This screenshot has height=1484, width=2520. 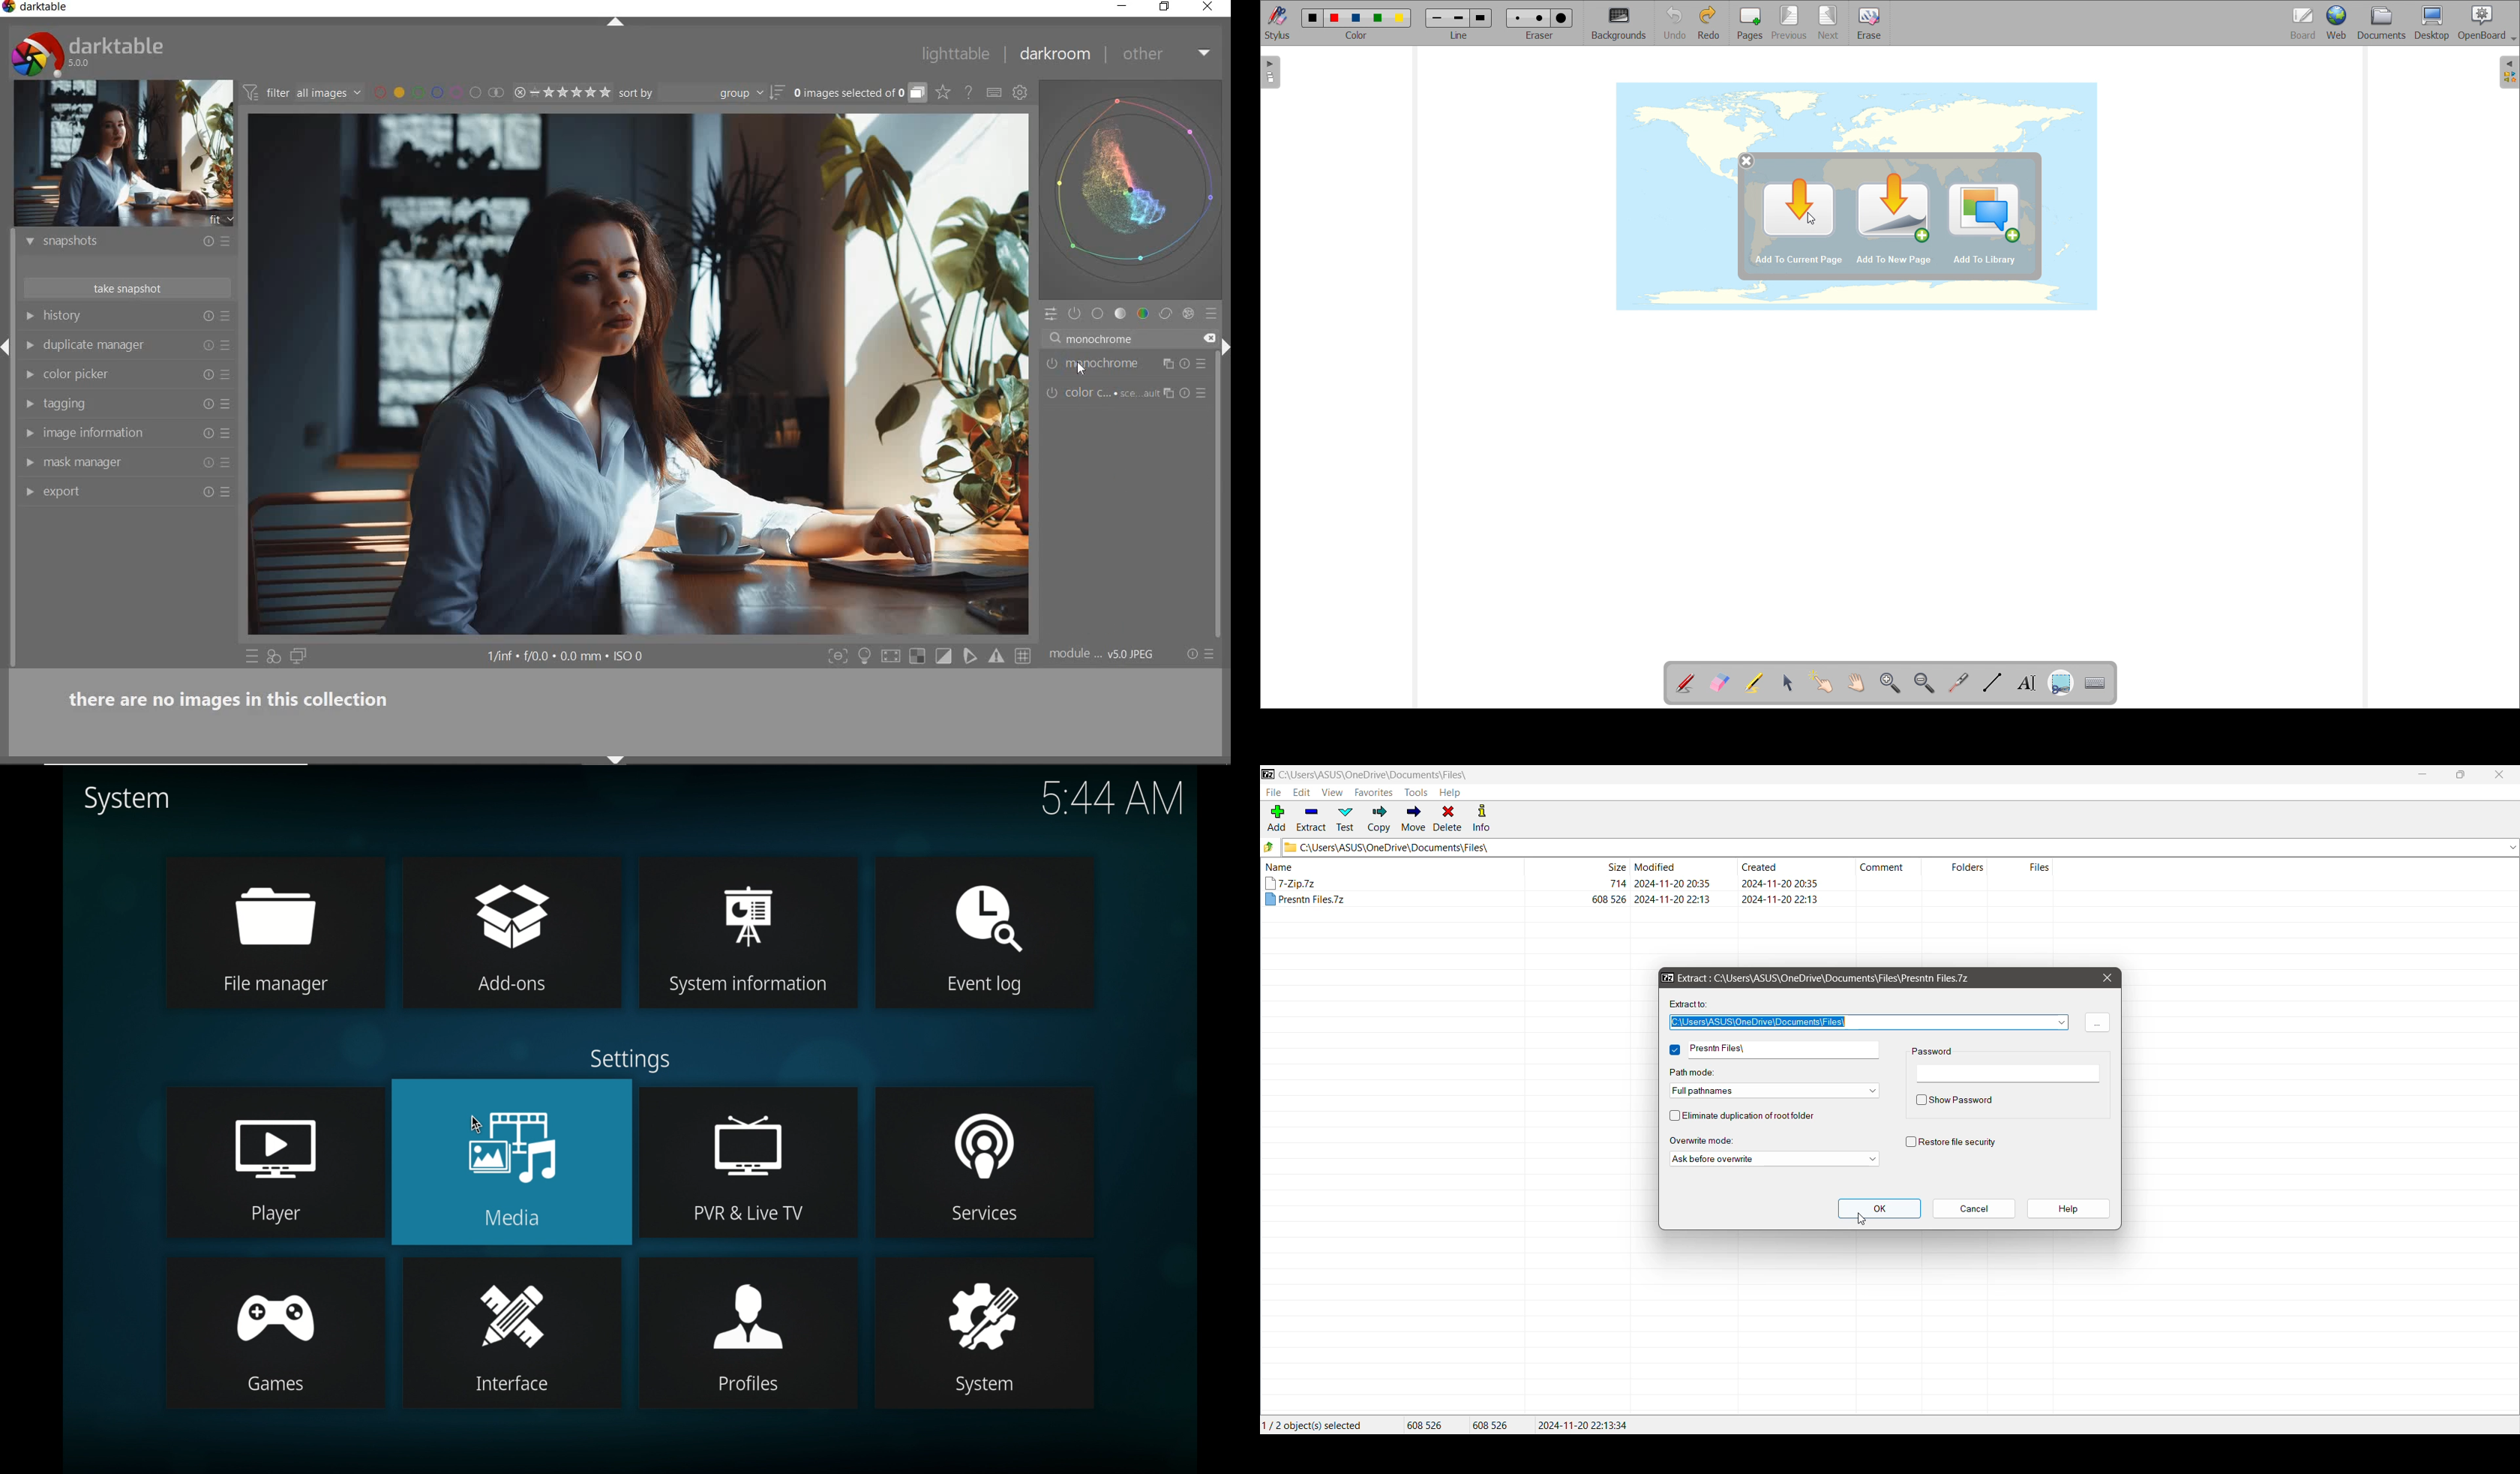 I want to click on module...V5.0 JPEG, so click(x=1102, y=654).